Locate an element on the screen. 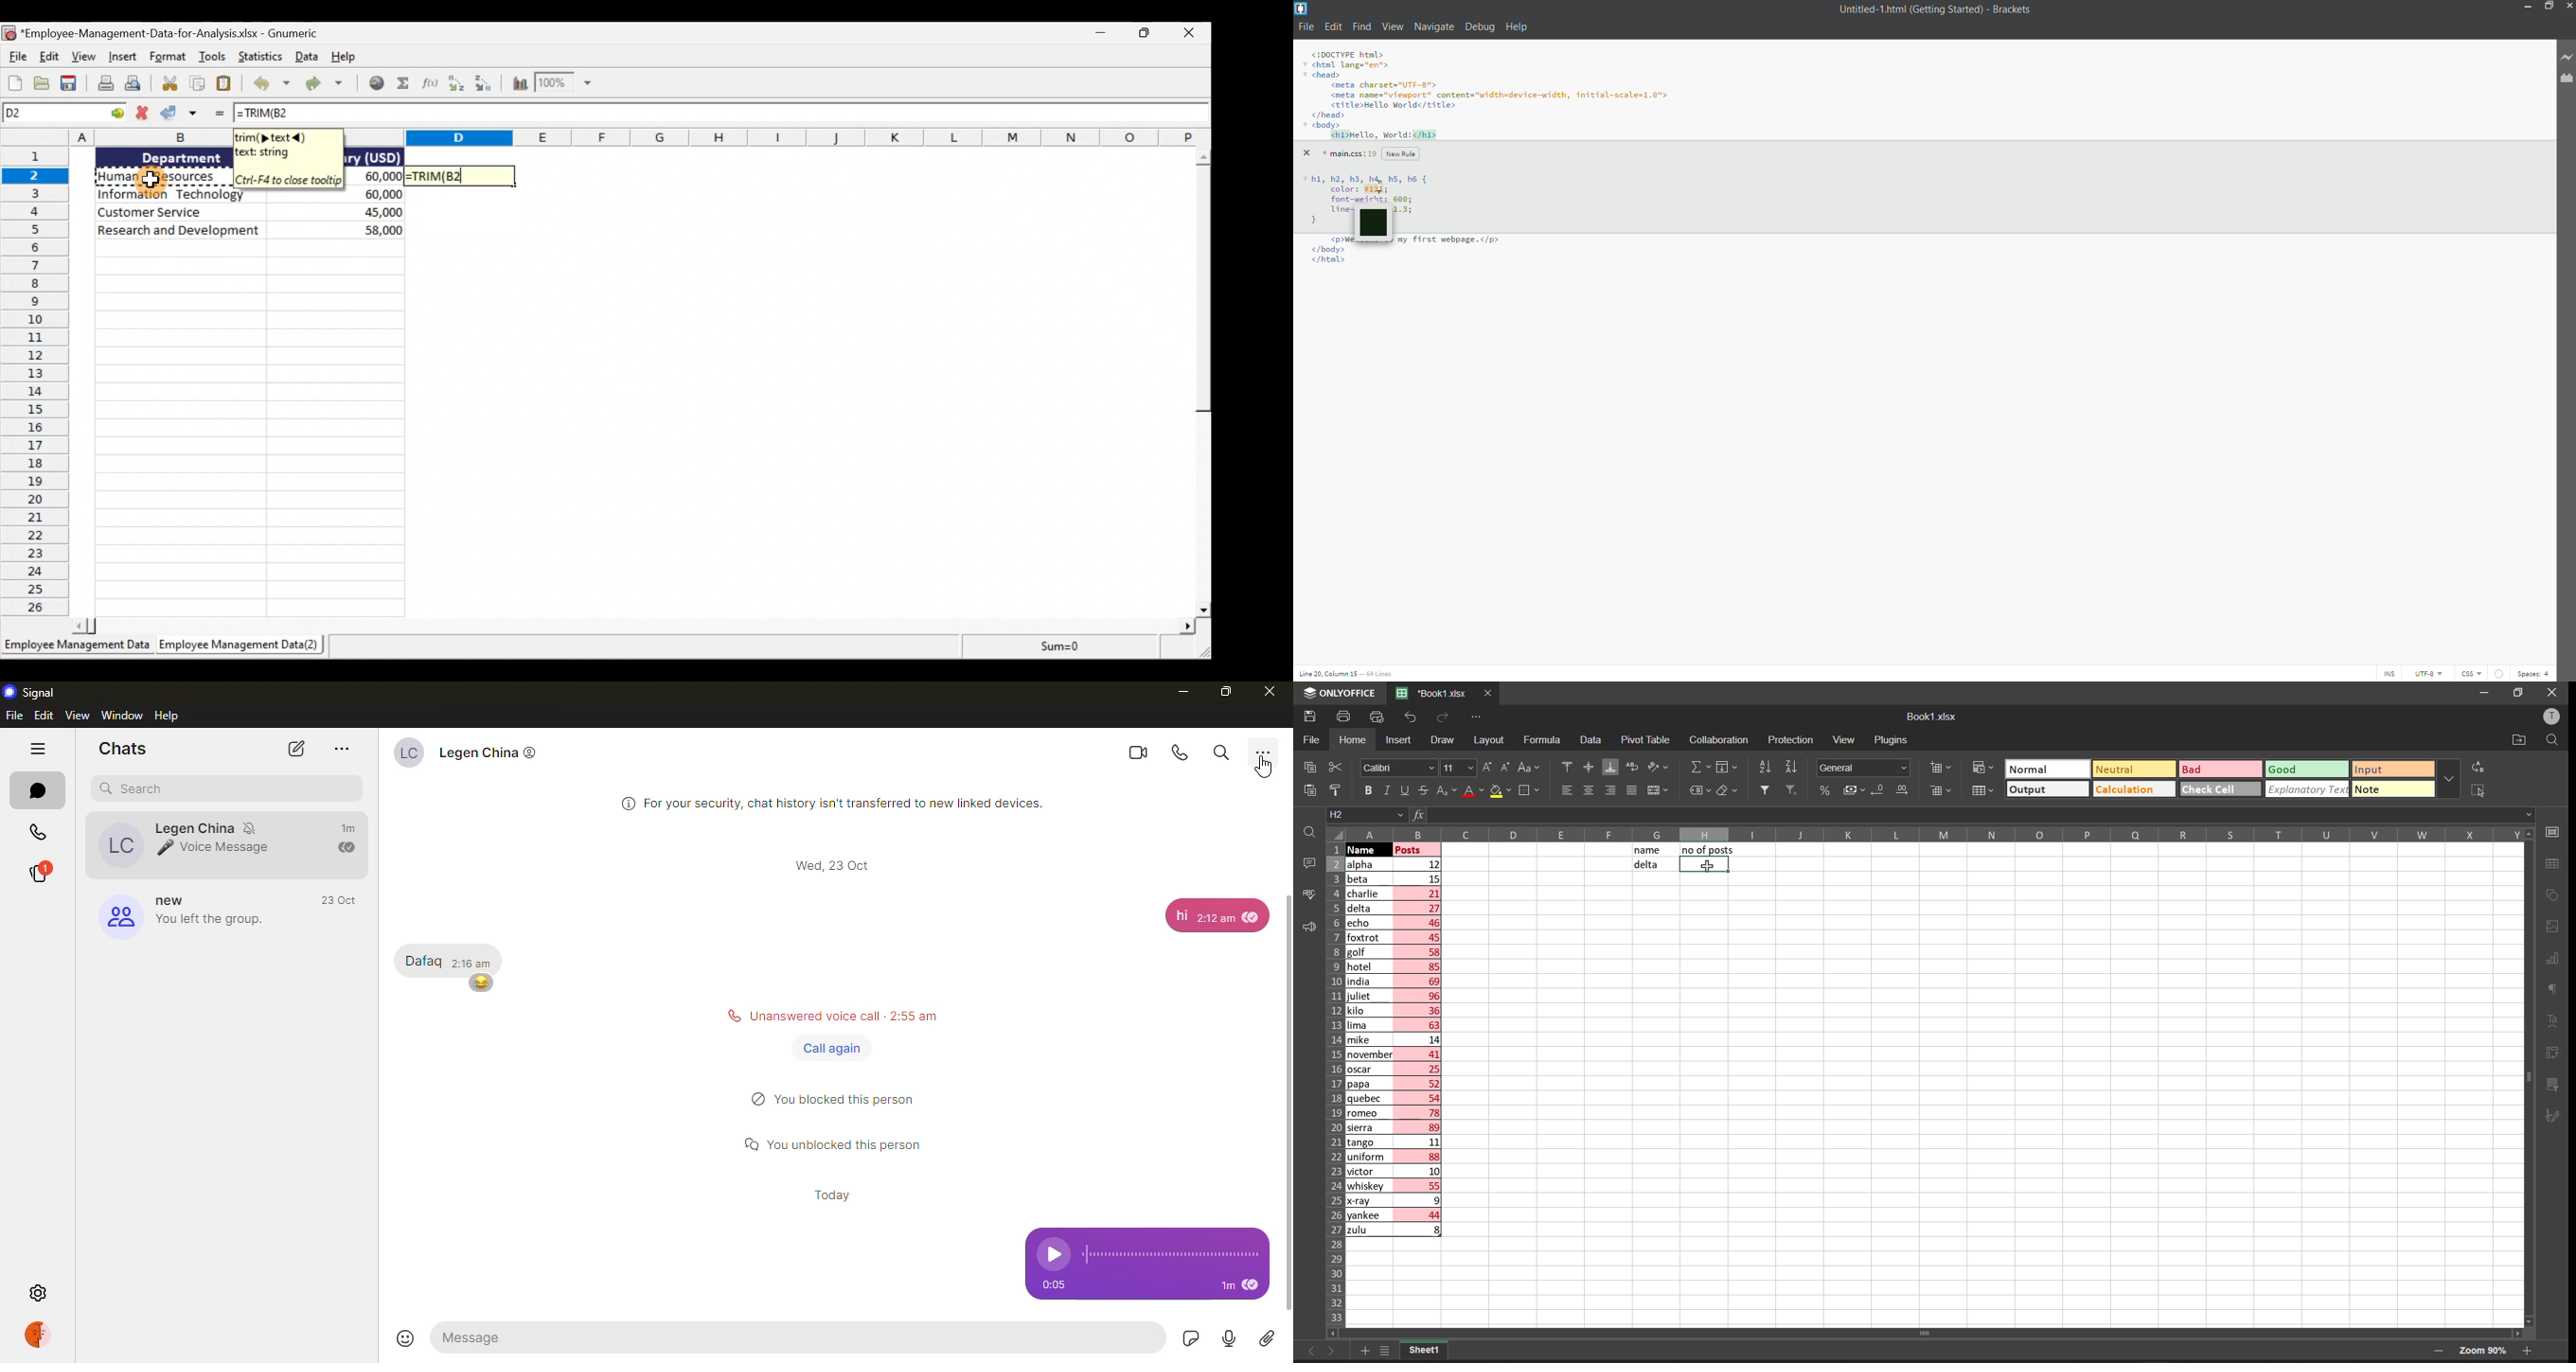  format as table is located at coordinates (1982, 790).